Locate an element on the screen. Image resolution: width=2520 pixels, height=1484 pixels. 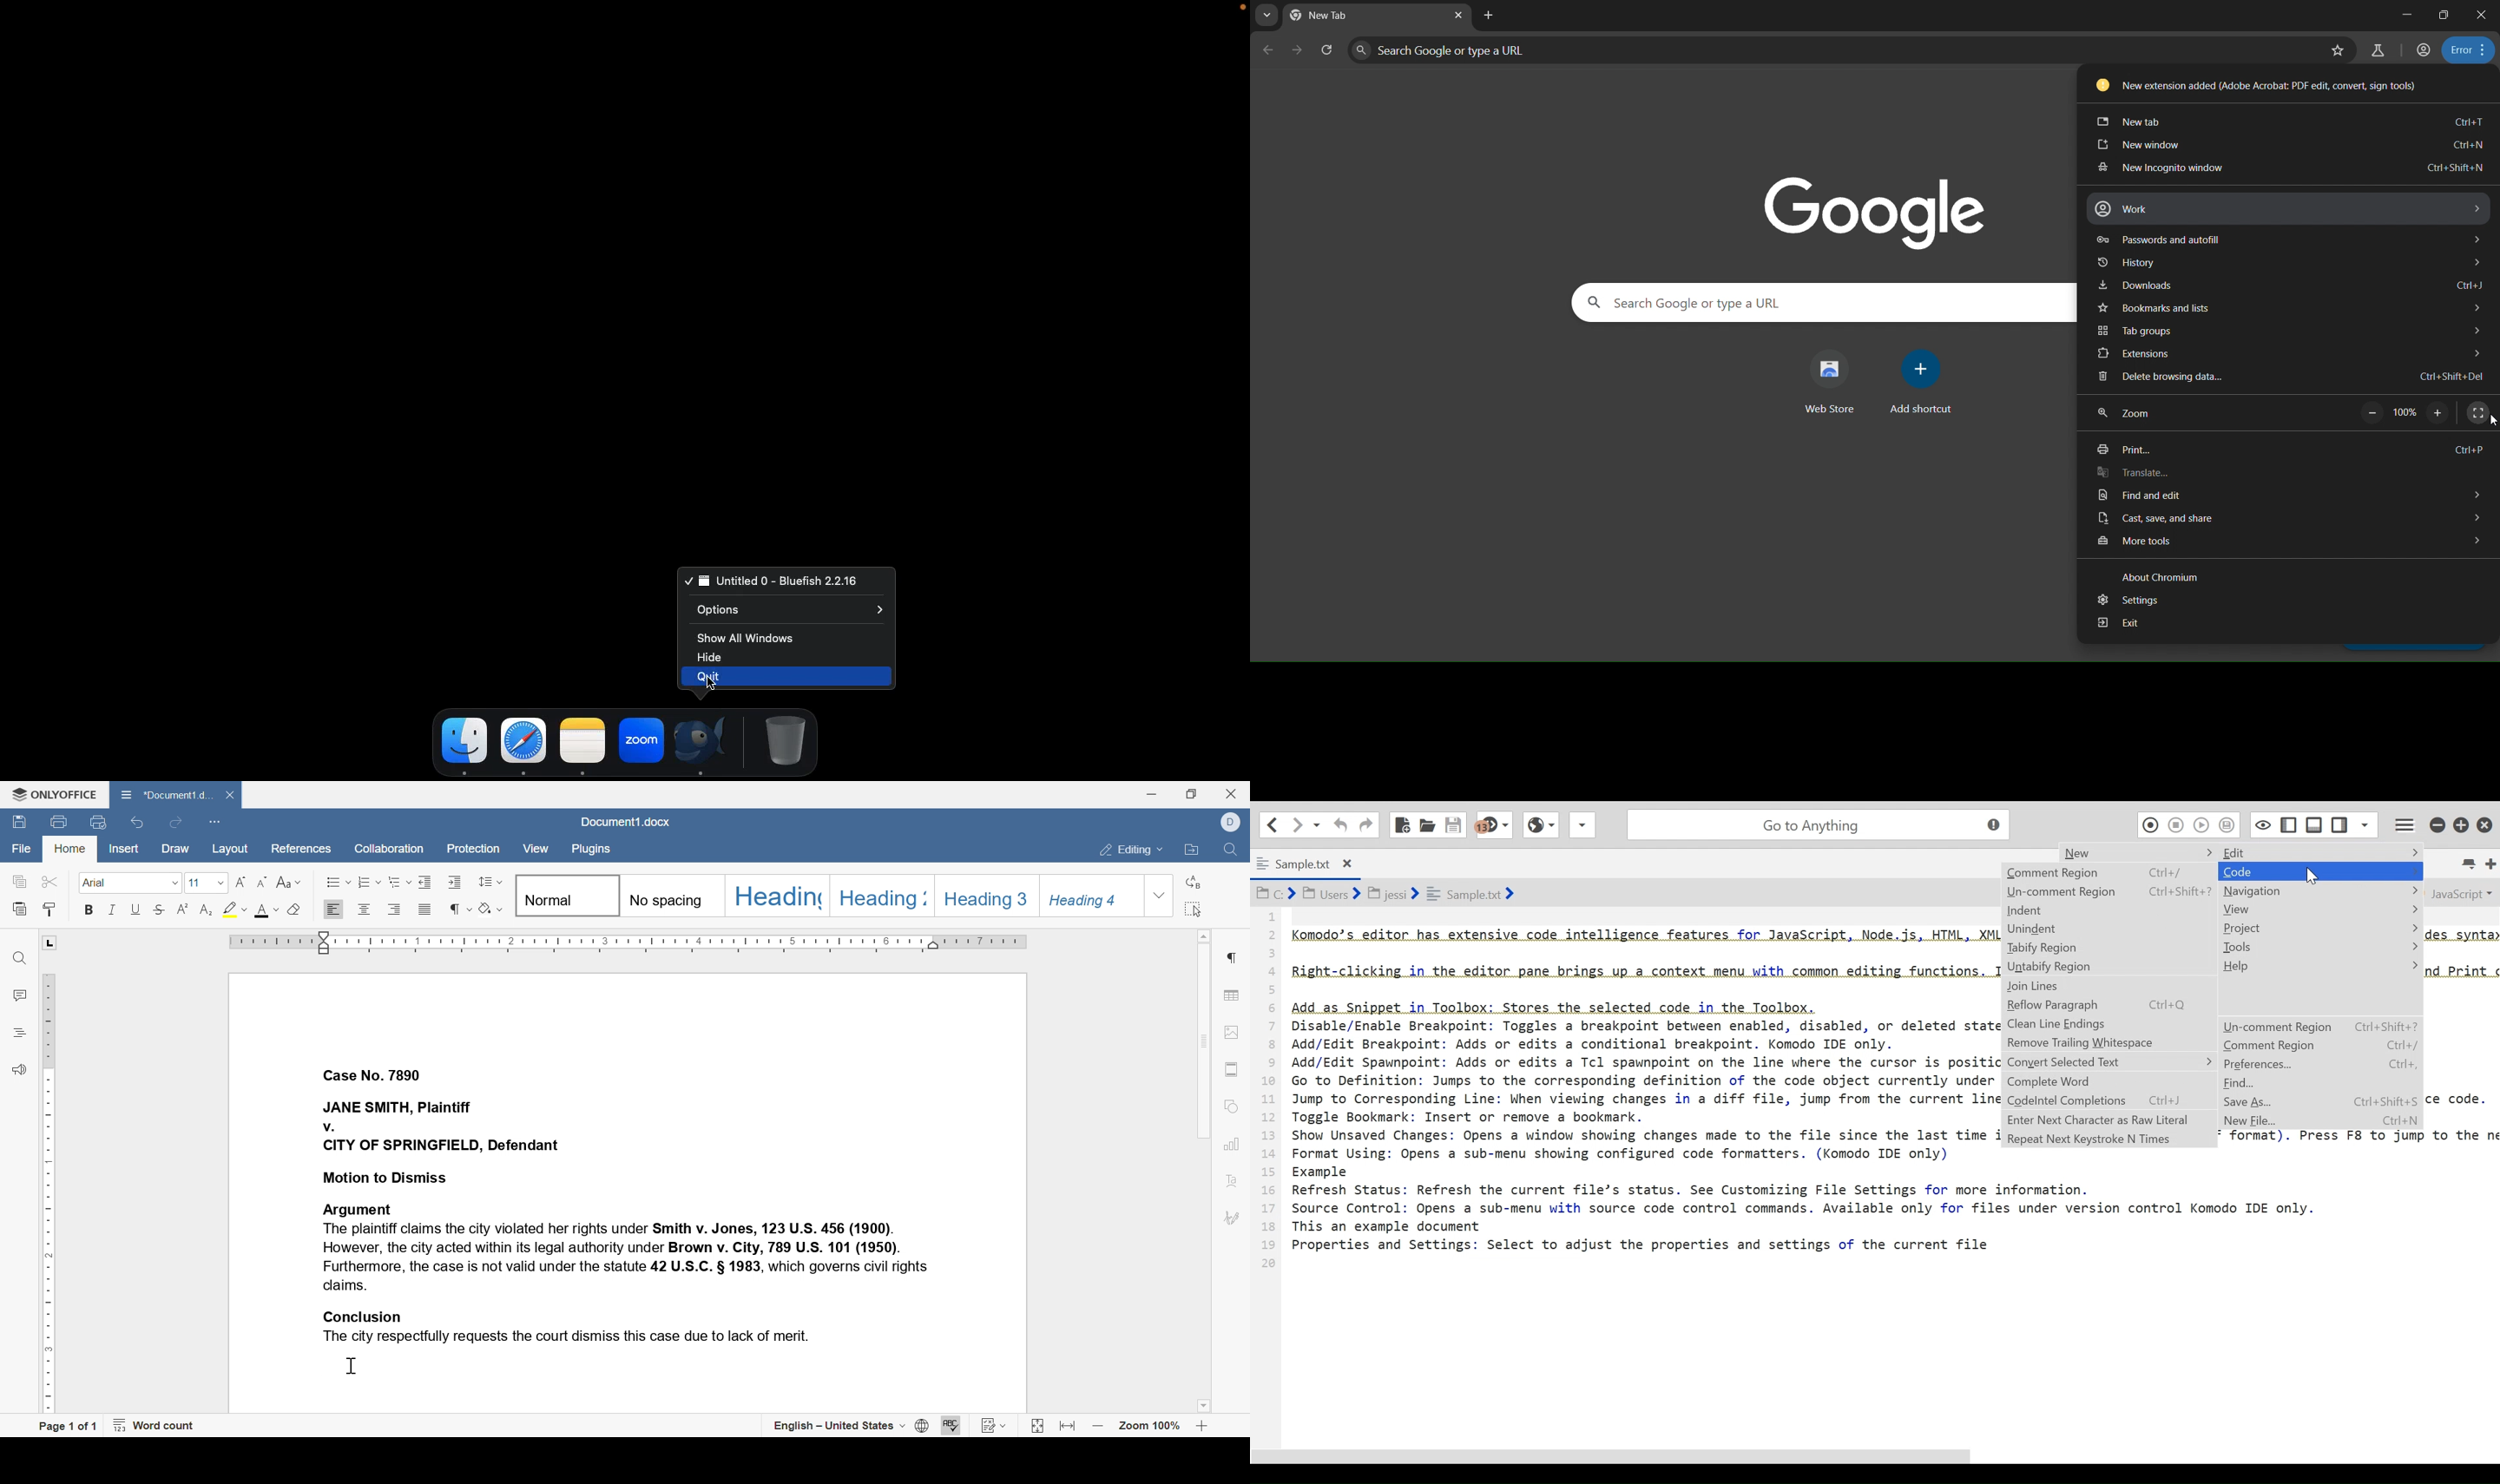
paste is located at coordinates (49, 911).